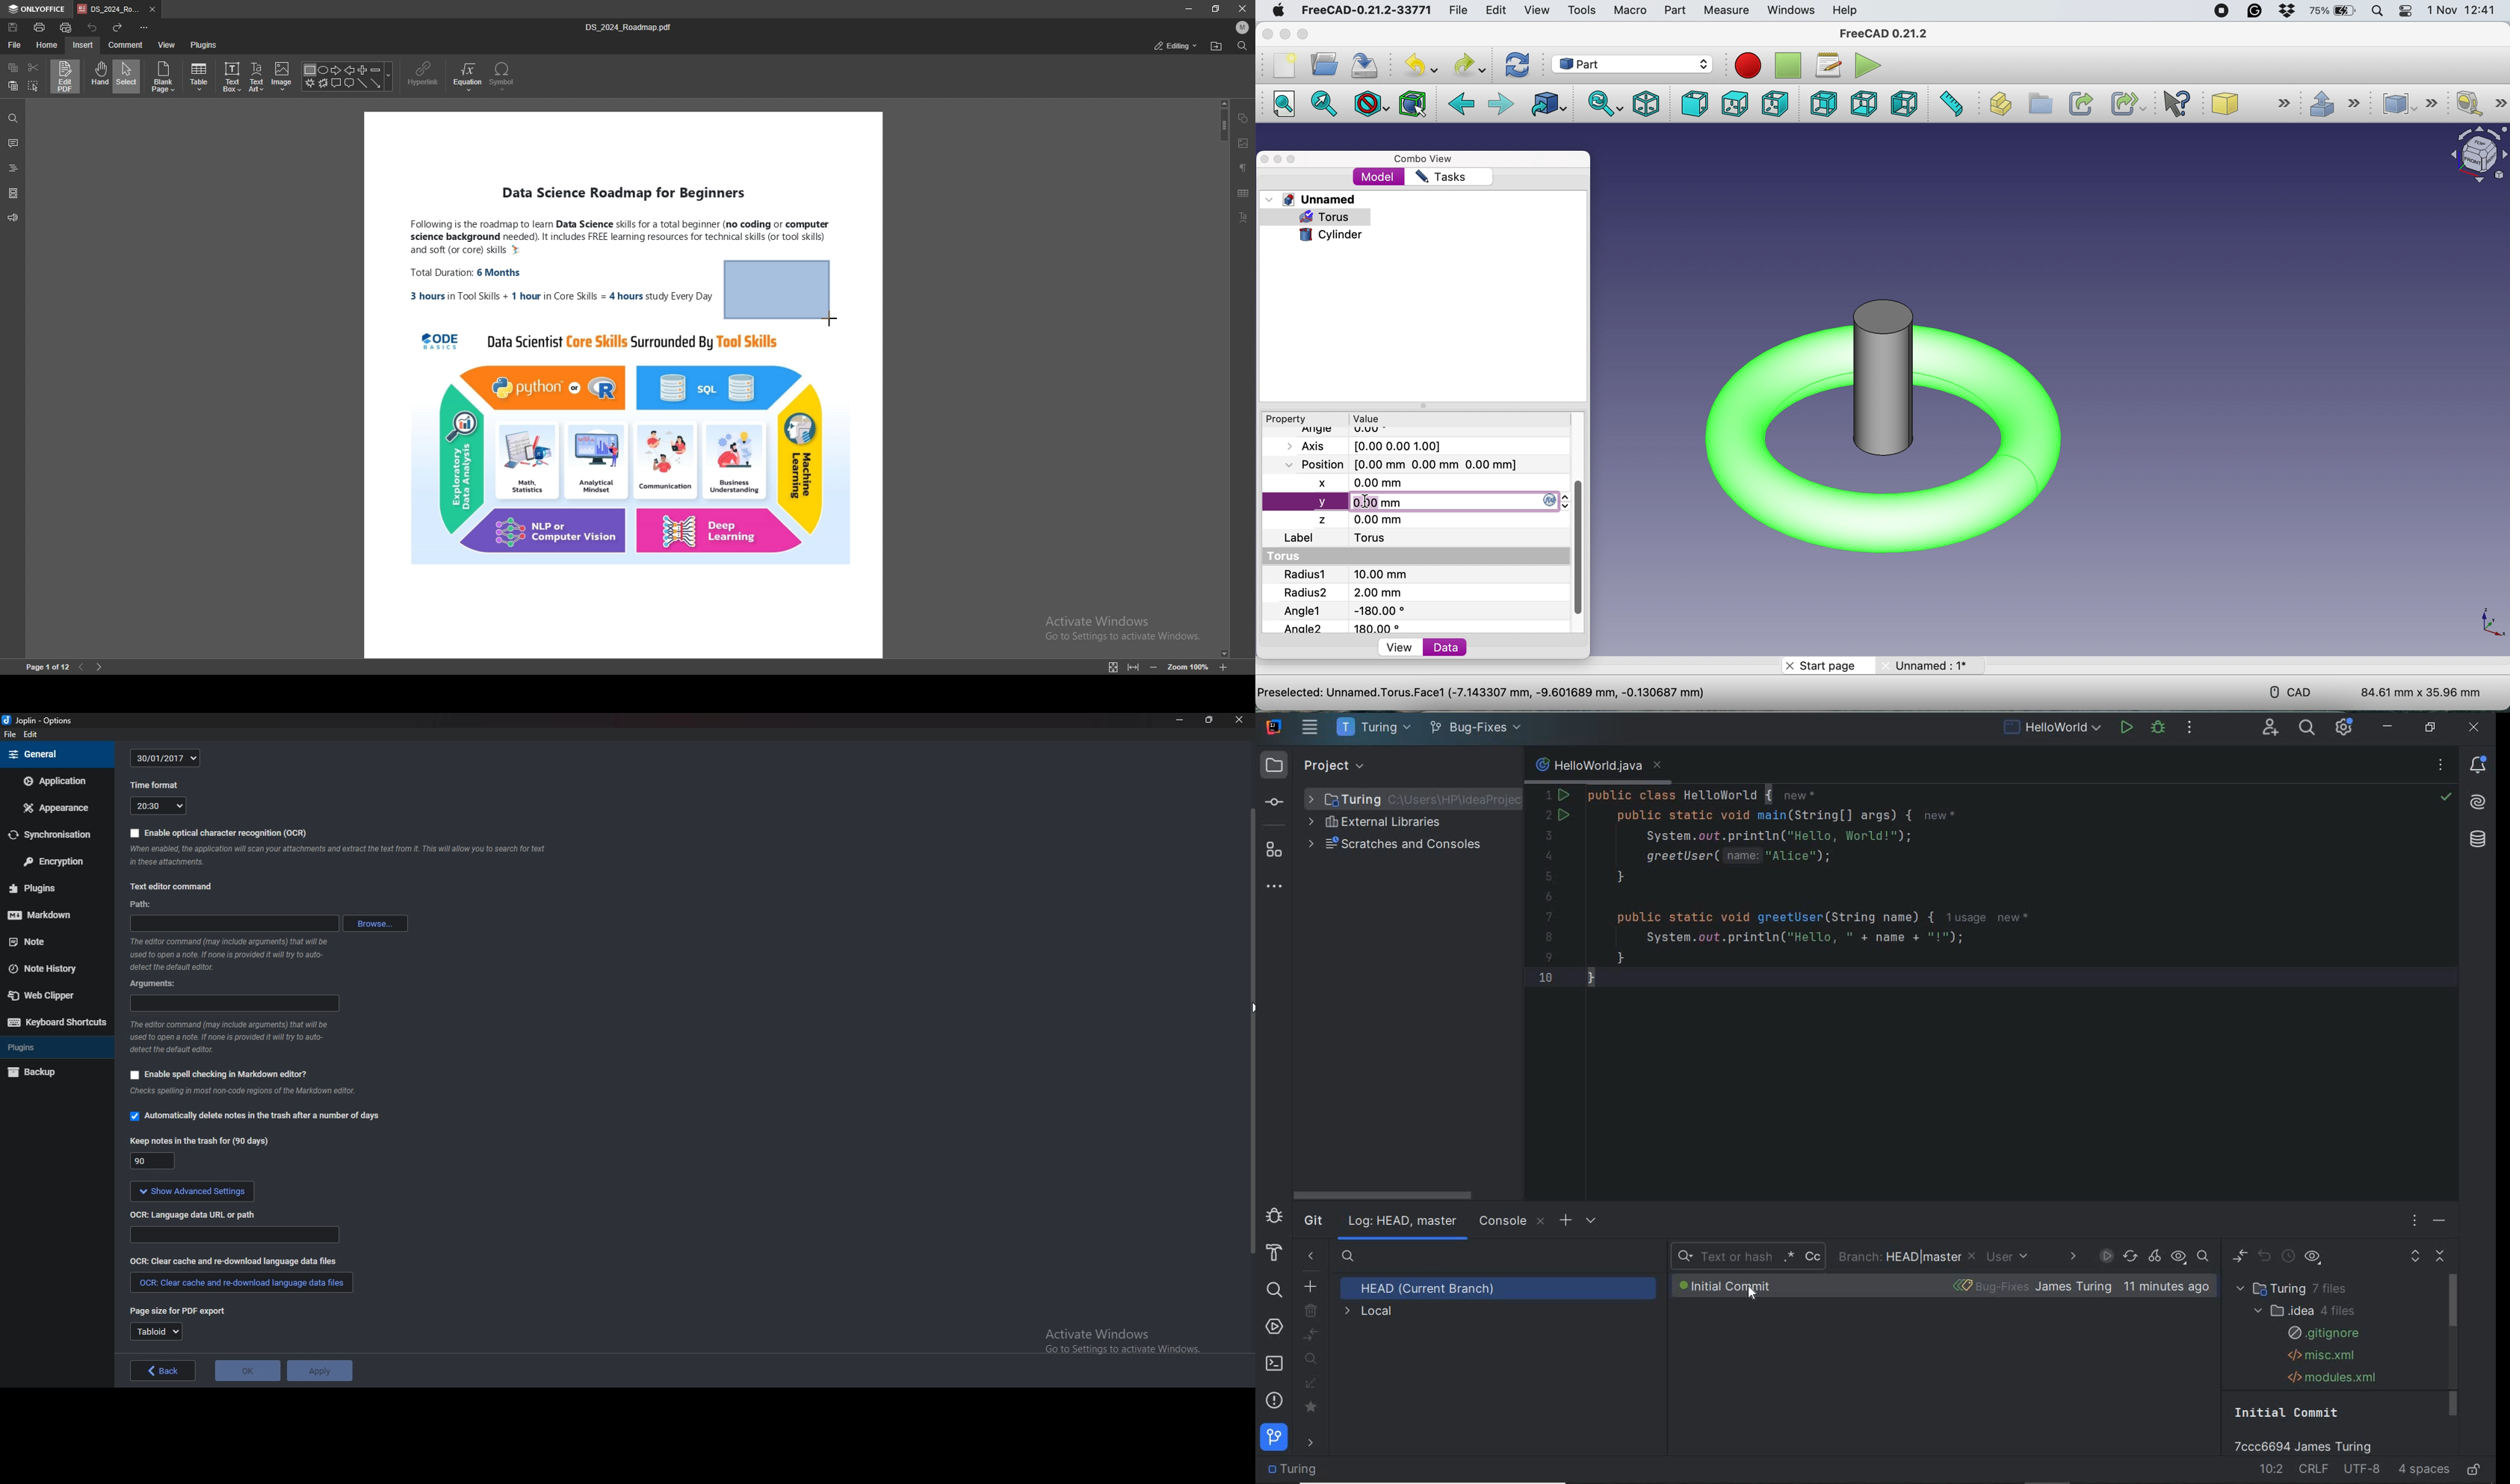  Describe the element at coordinates (1207, 720) in the screenshot. I see `Resize` at that location.